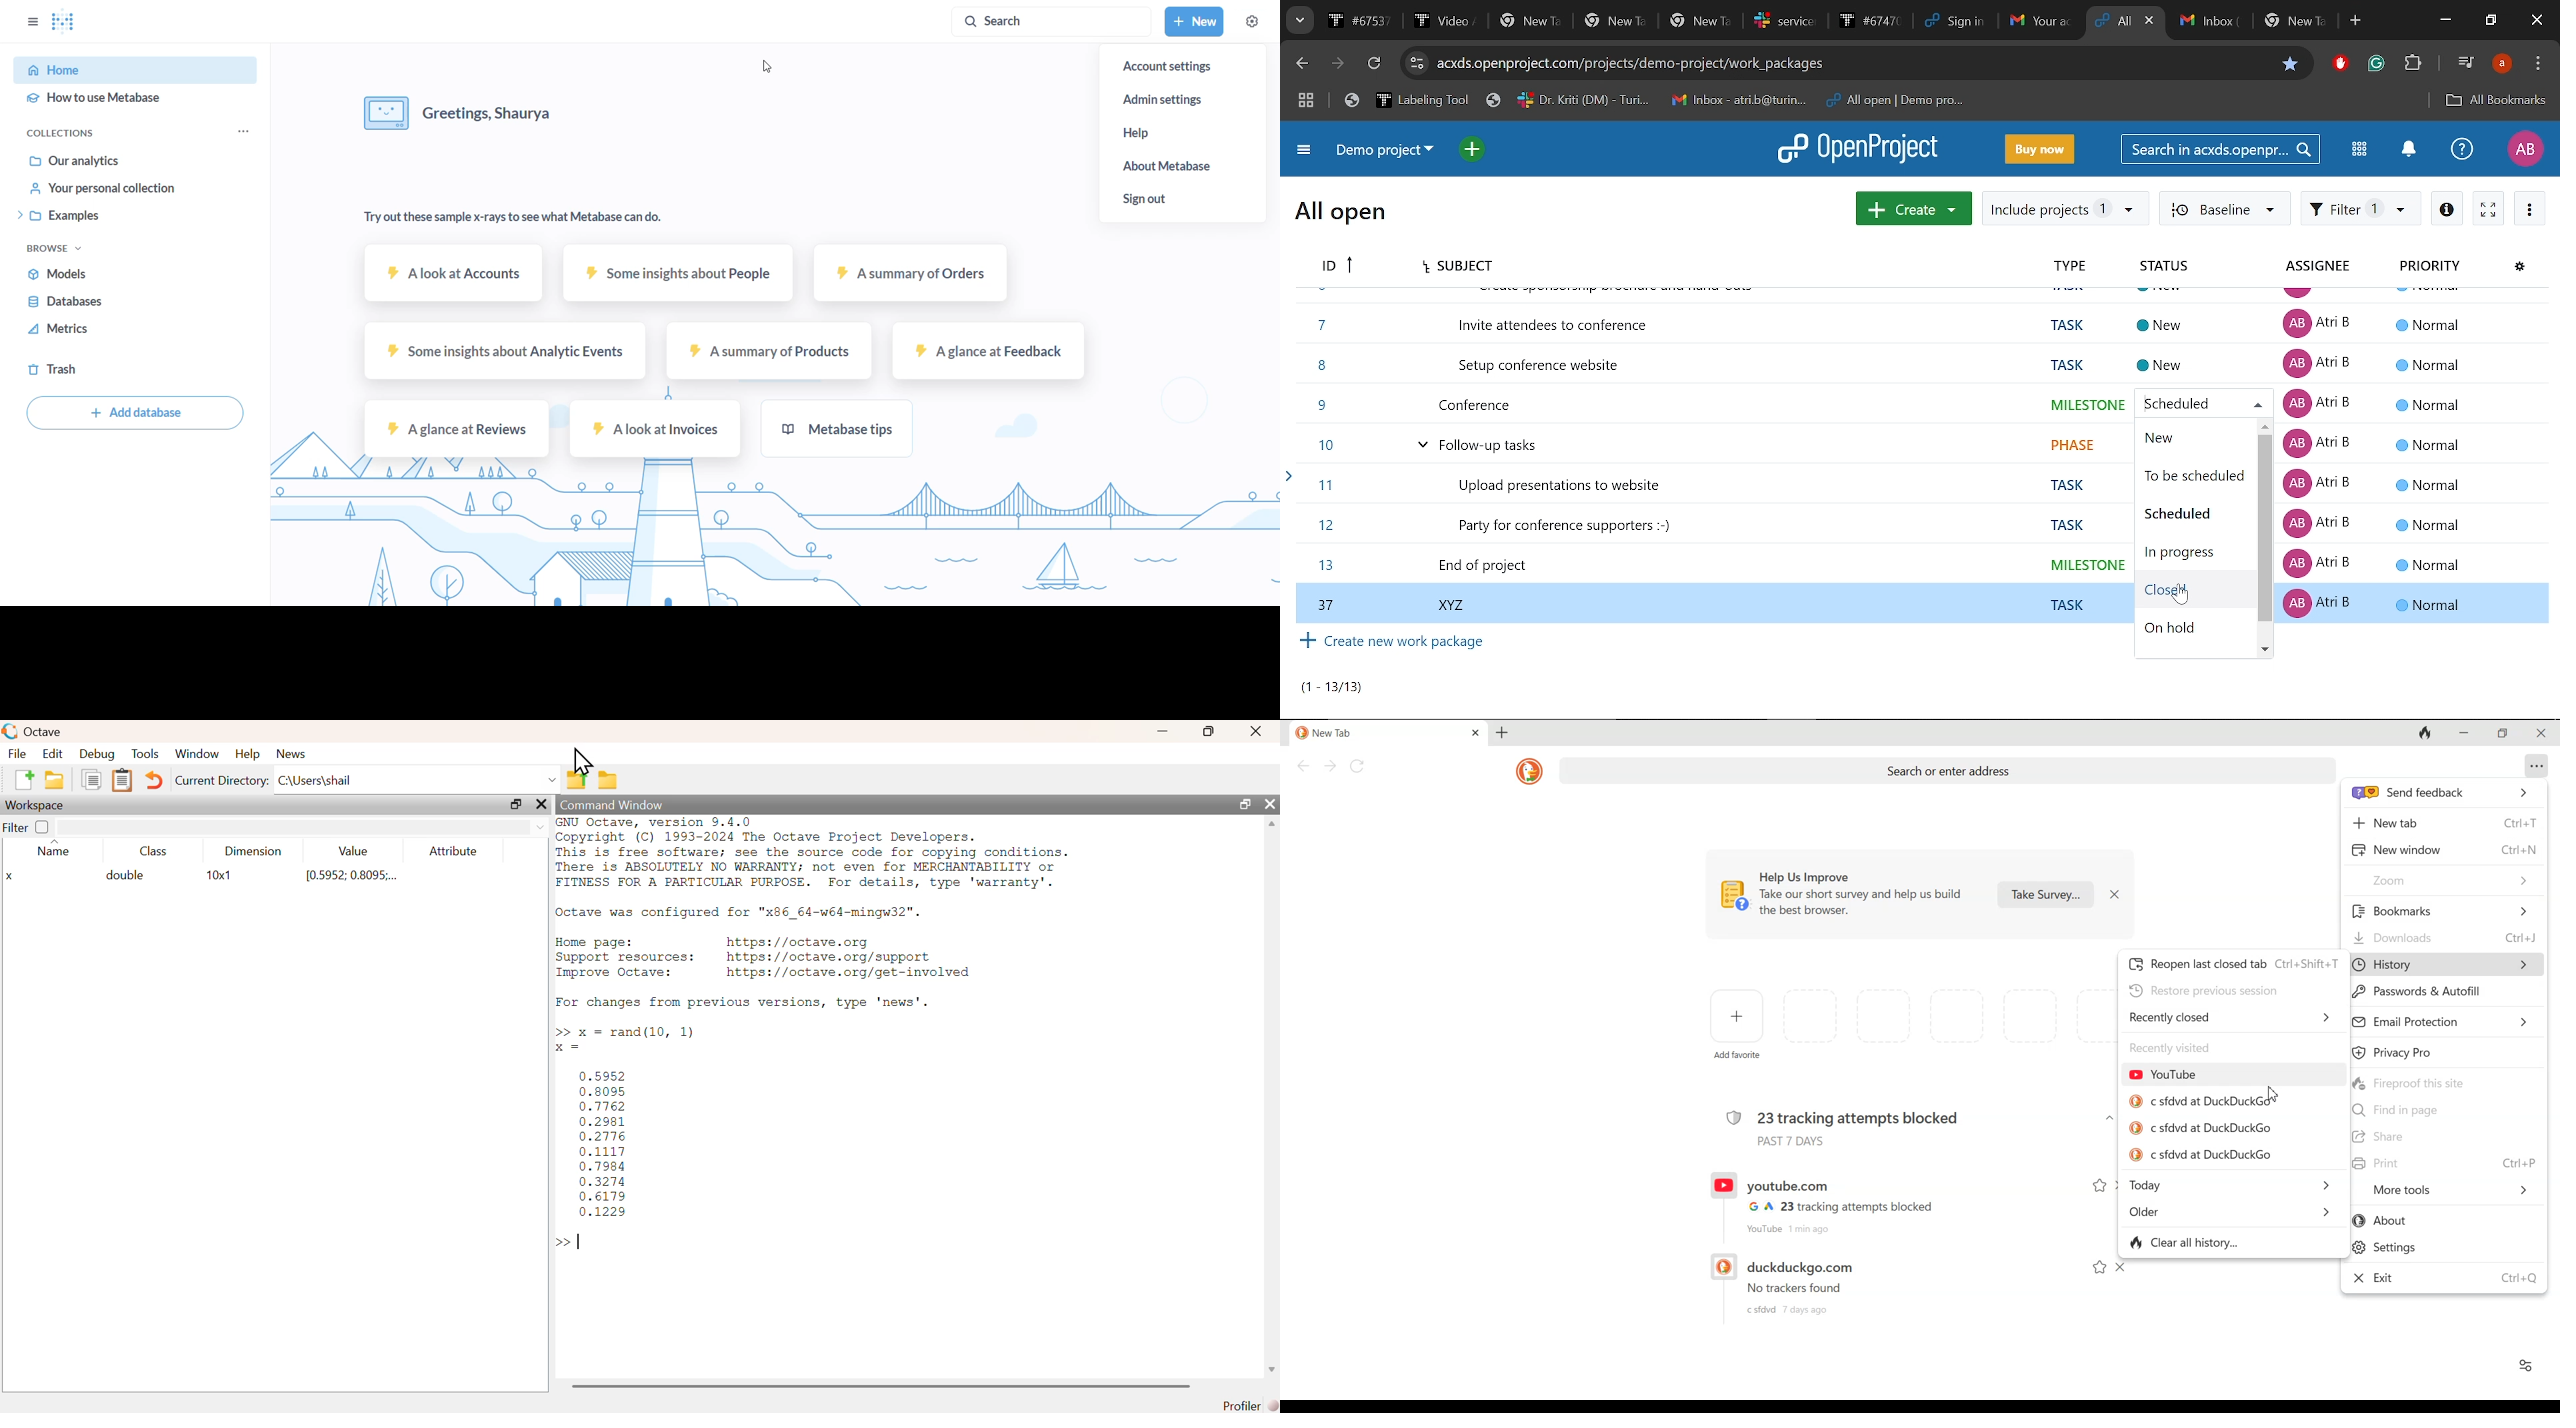  What do you see at coordinates (110, 159) in the screenshot?
I see `our analytics` at bounding box center [110, 159].